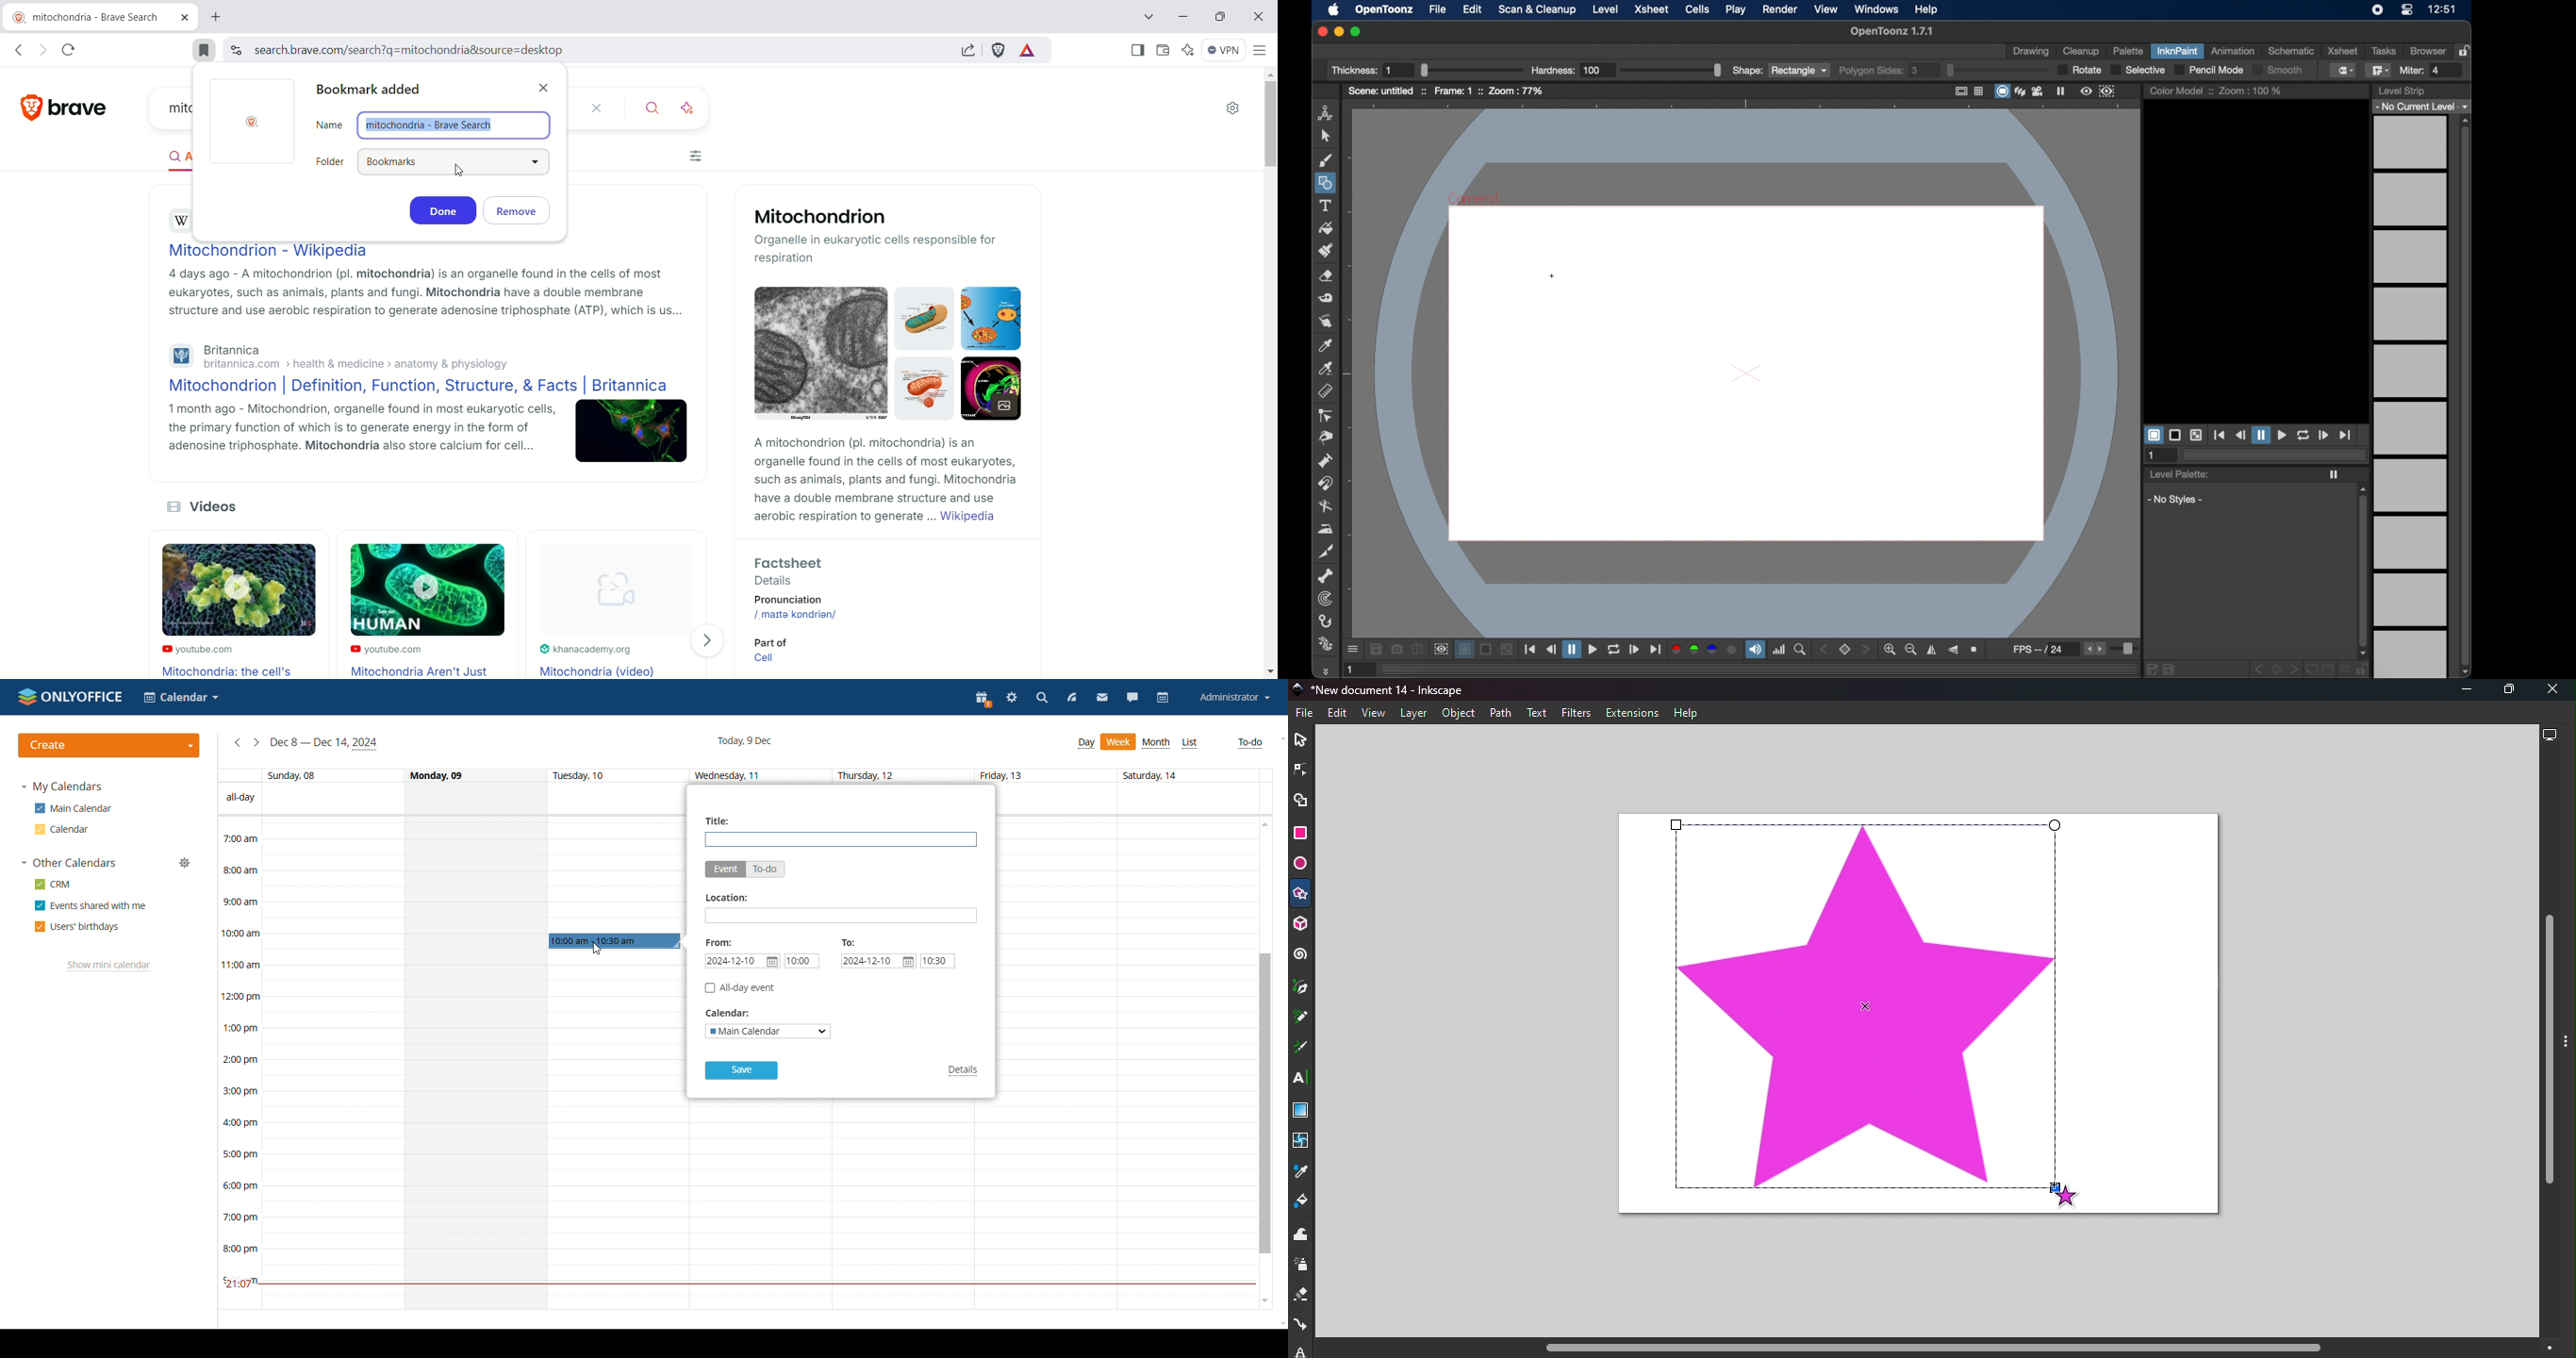 The image size is (2576, 1372). What do you see at coordinates (984, 700) in the screenshot?
I see `present` at bounding box center [984, 700].